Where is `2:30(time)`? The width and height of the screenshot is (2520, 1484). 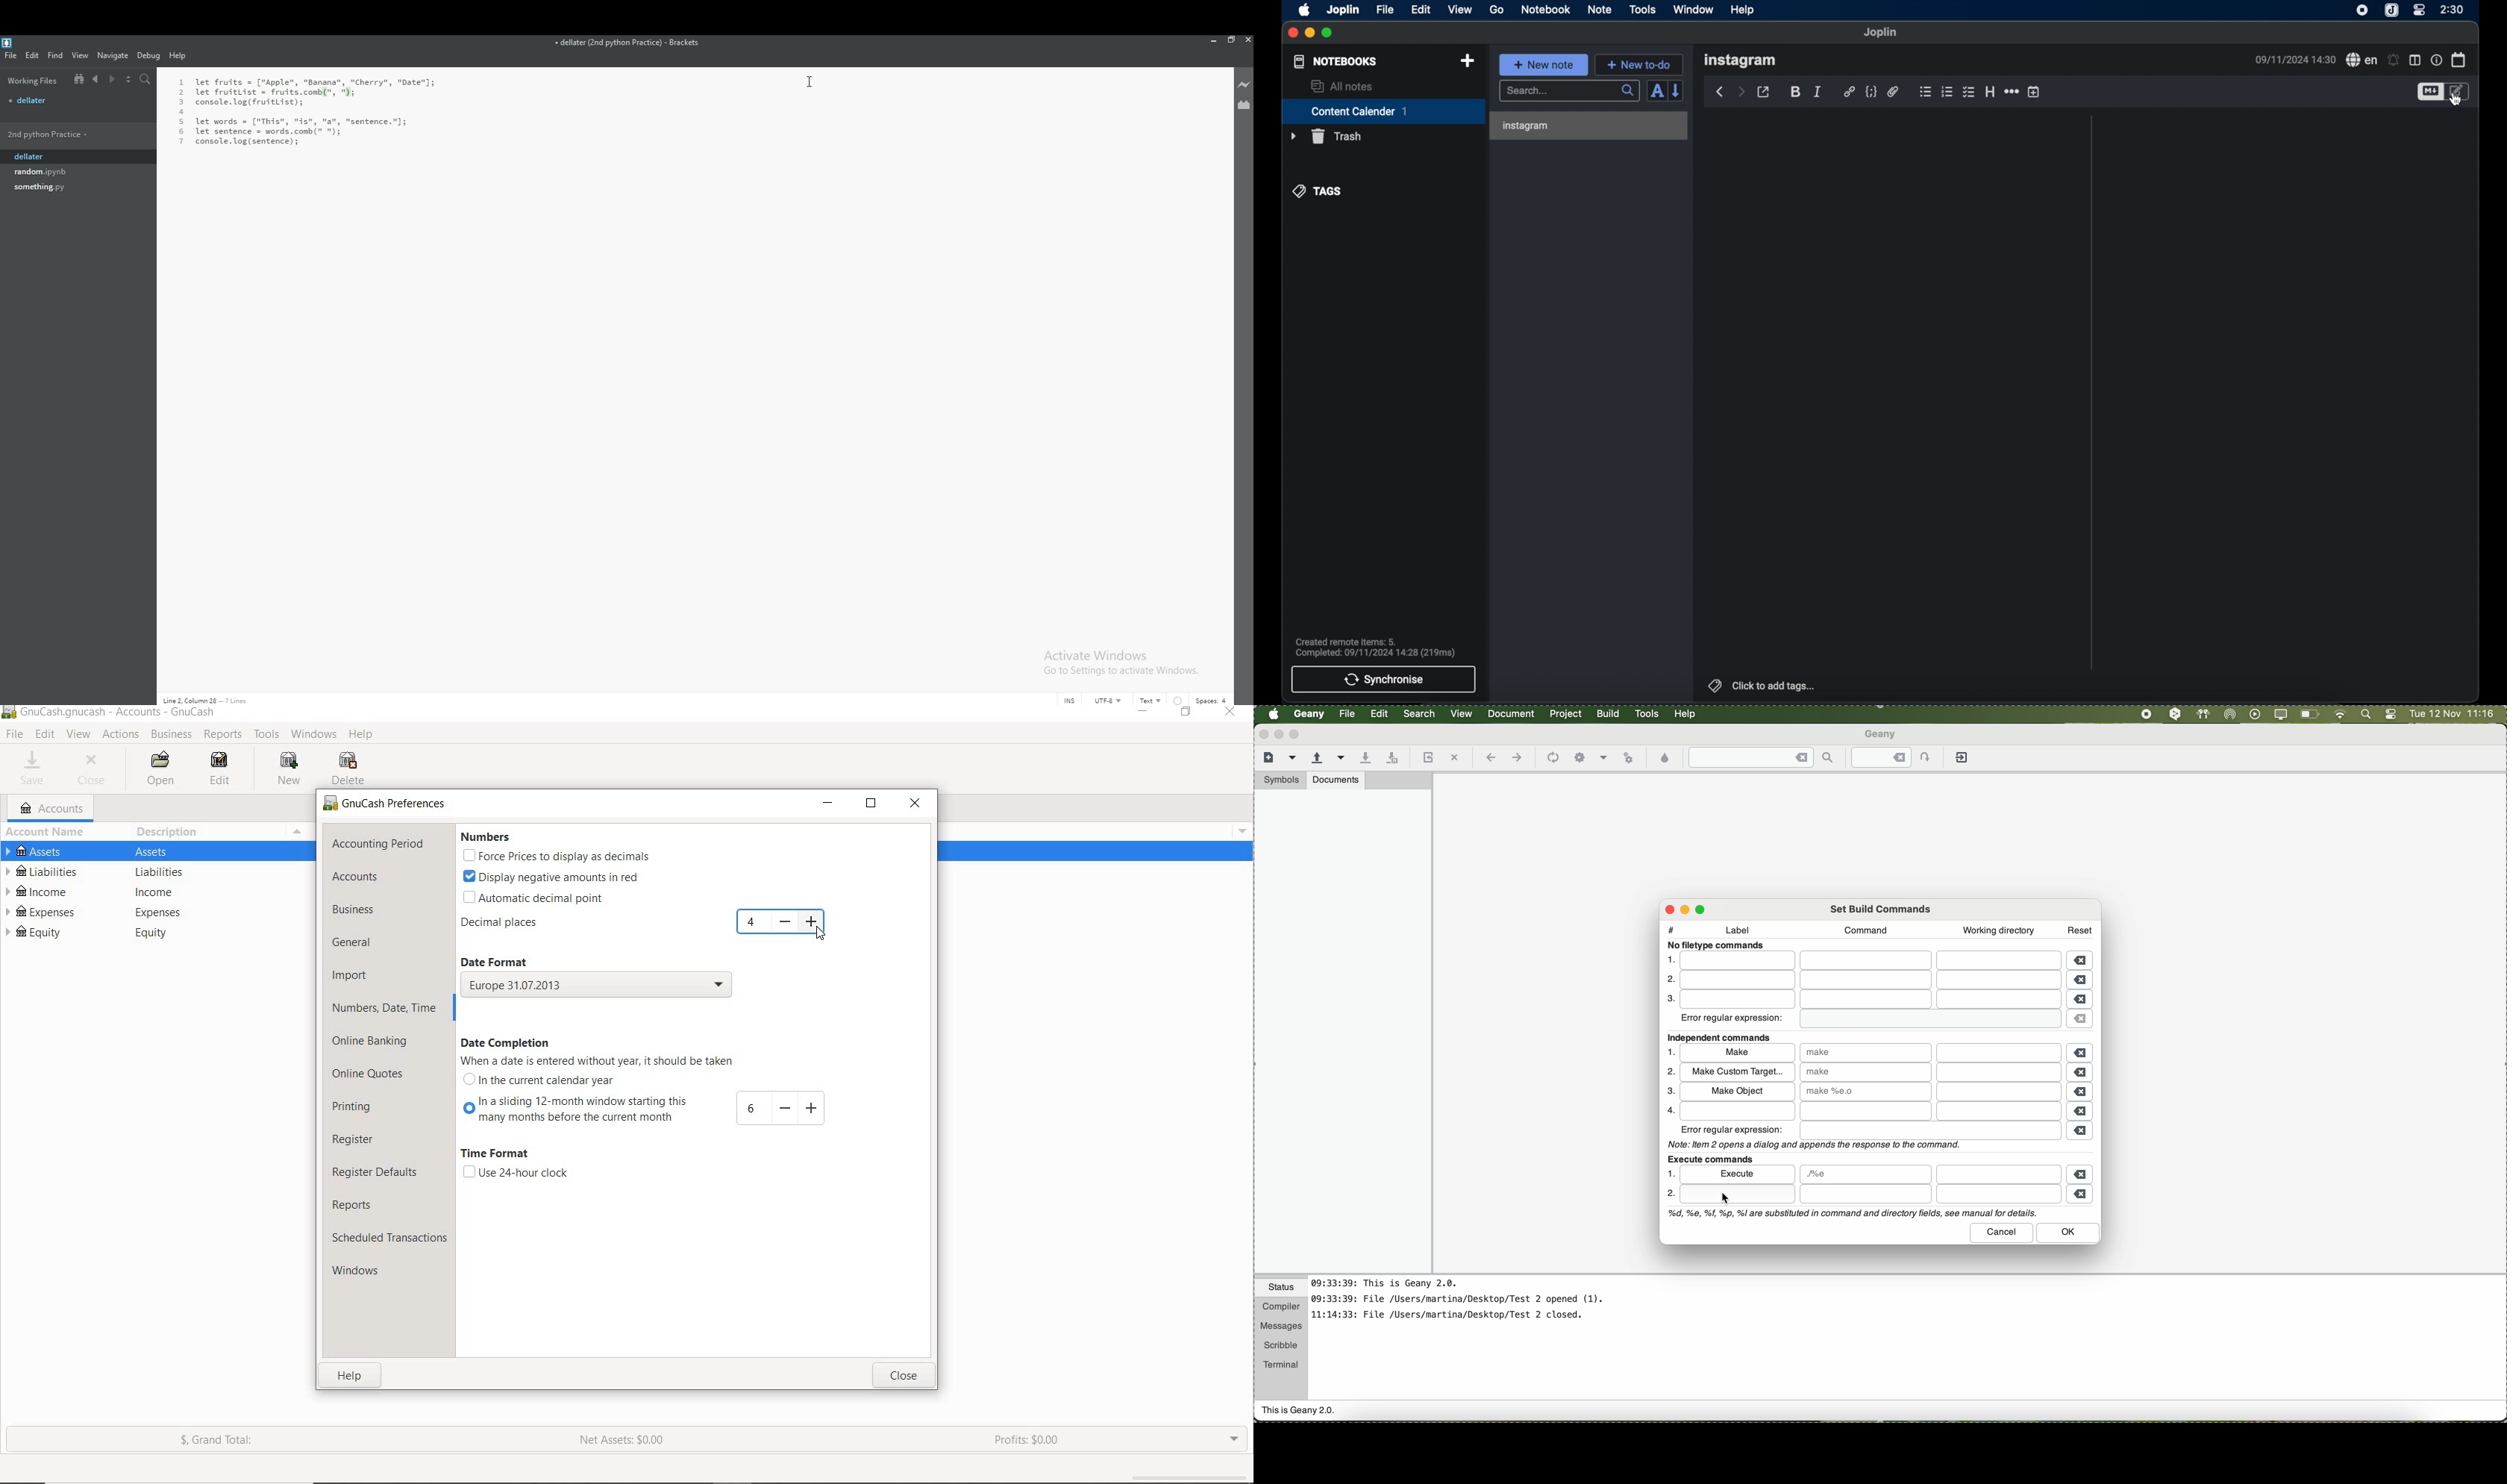
2:30(time) is located at coordinates (2452, 9).